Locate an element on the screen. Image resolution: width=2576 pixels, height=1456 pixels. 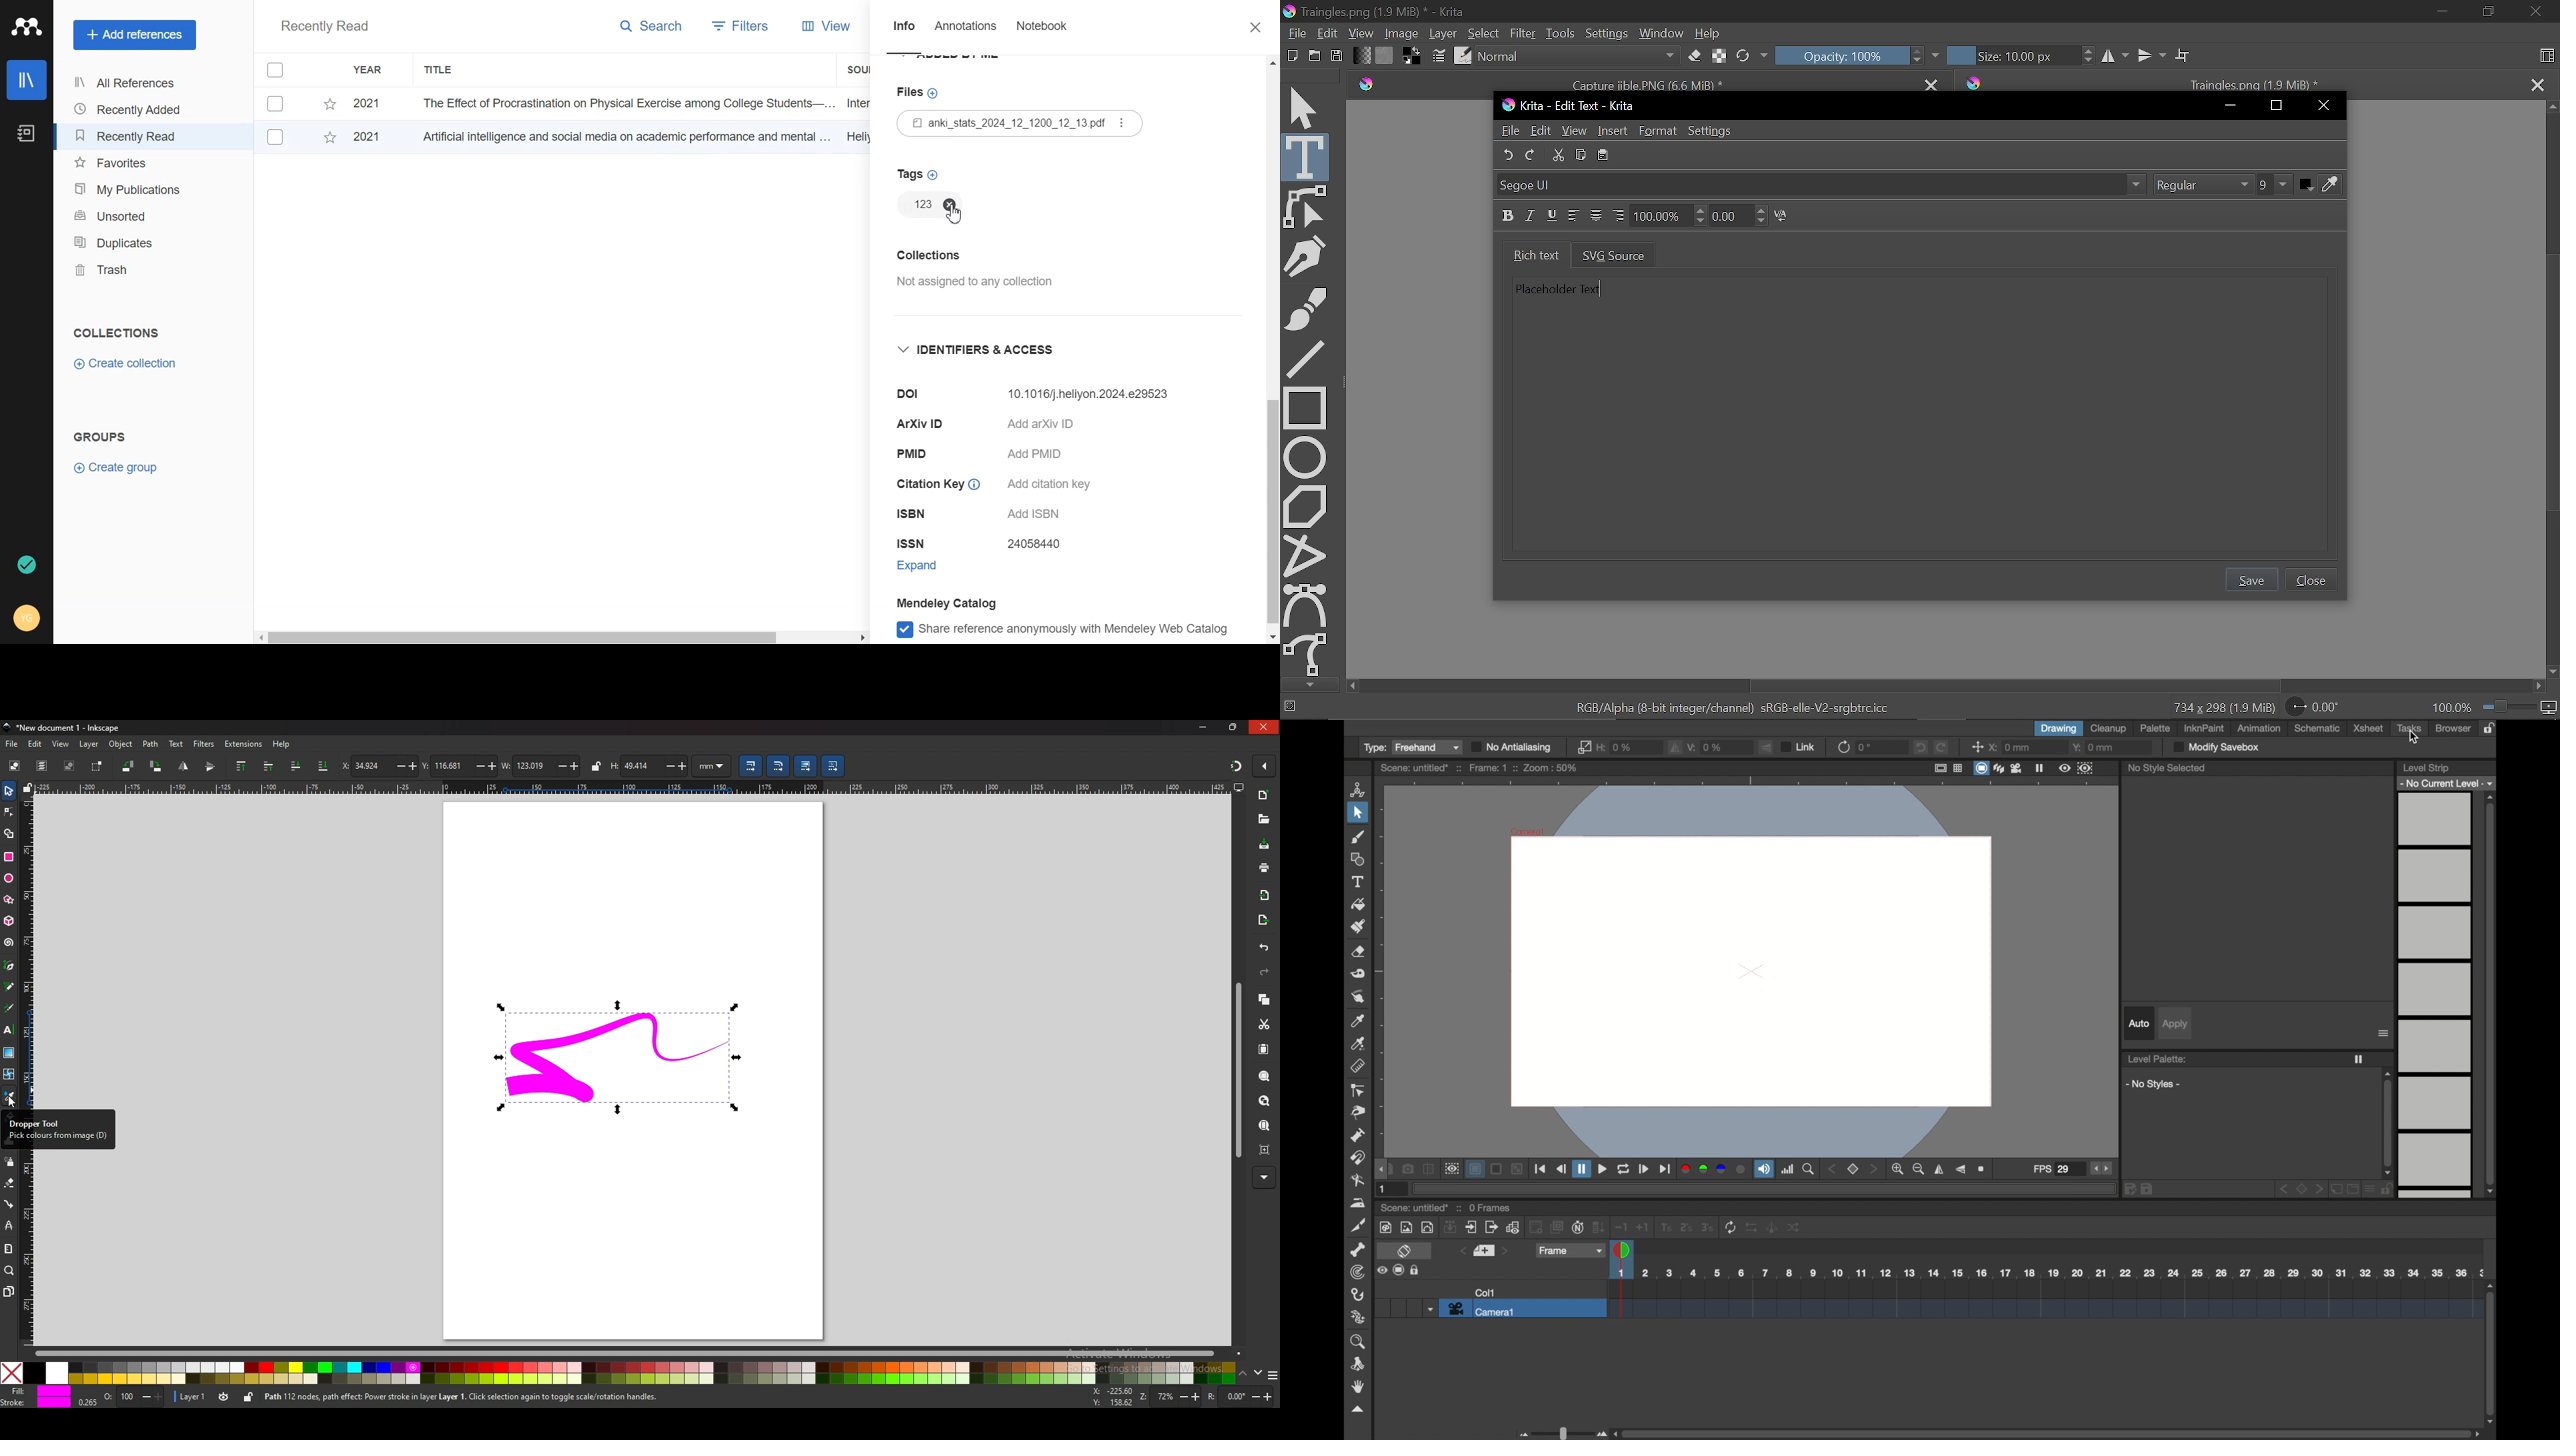
Move left is located at coordinates (1352, 687).